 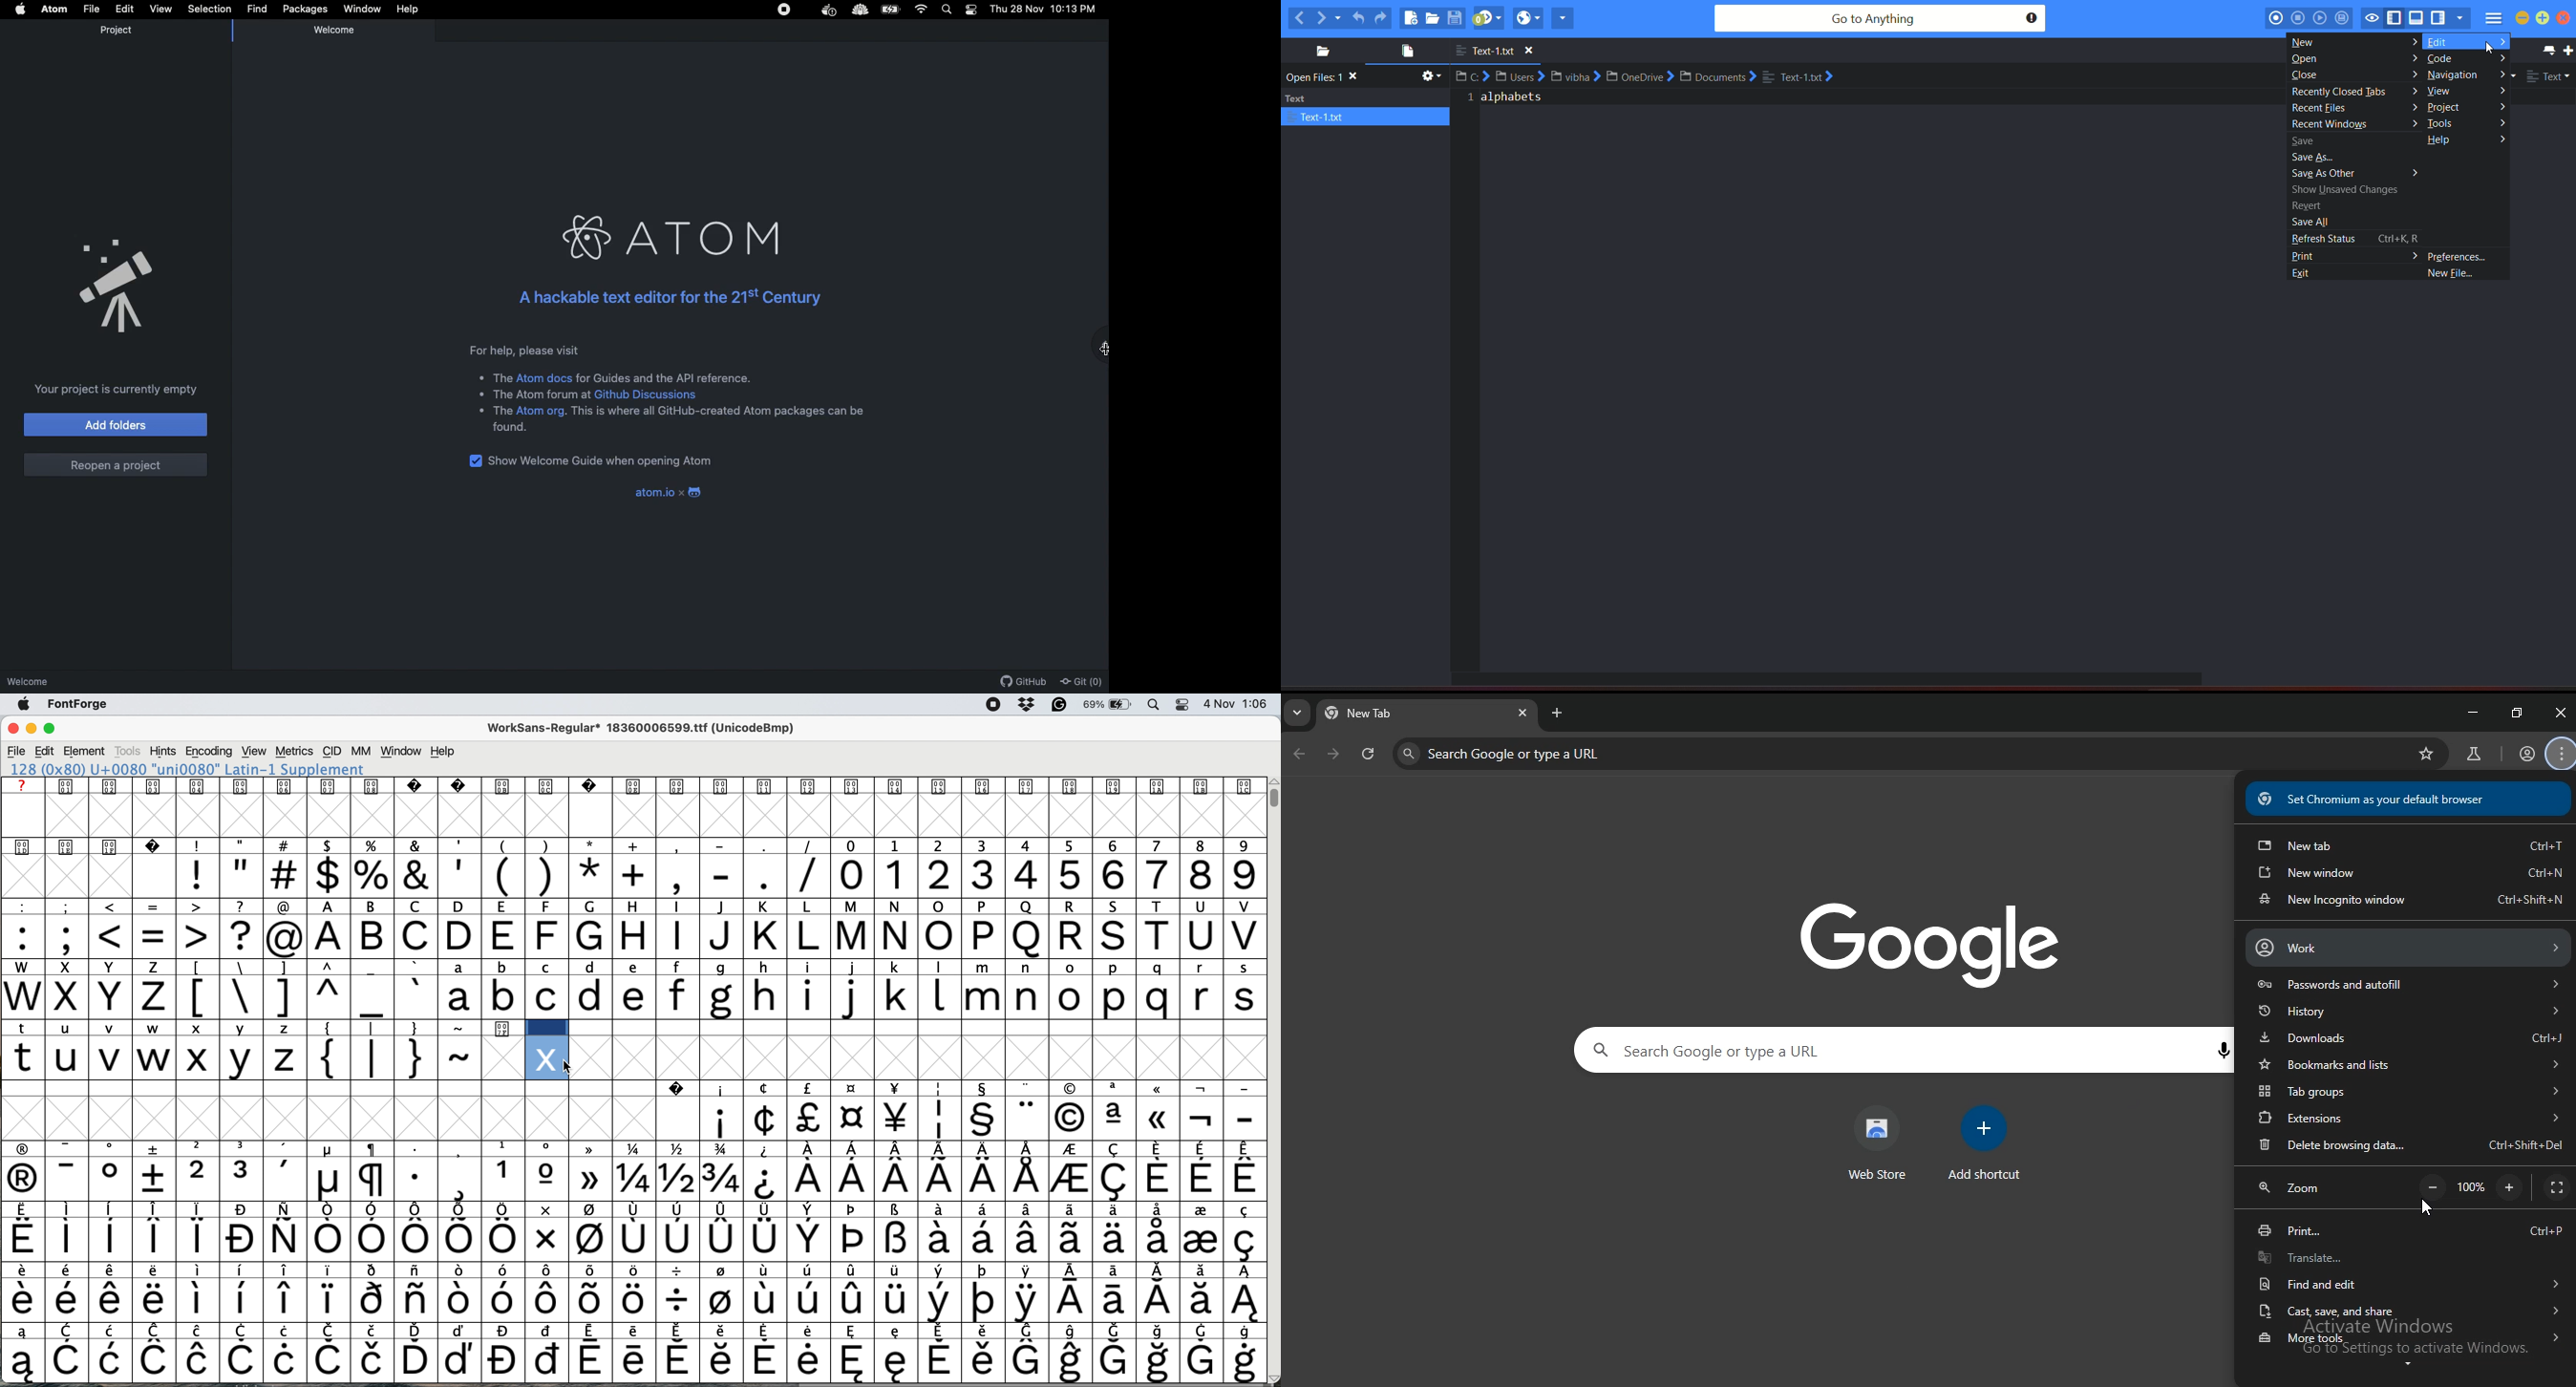 What do you see at coordinates (2502, 43) in the screenshot?
I see `More` at bounding box center [2502, 43].